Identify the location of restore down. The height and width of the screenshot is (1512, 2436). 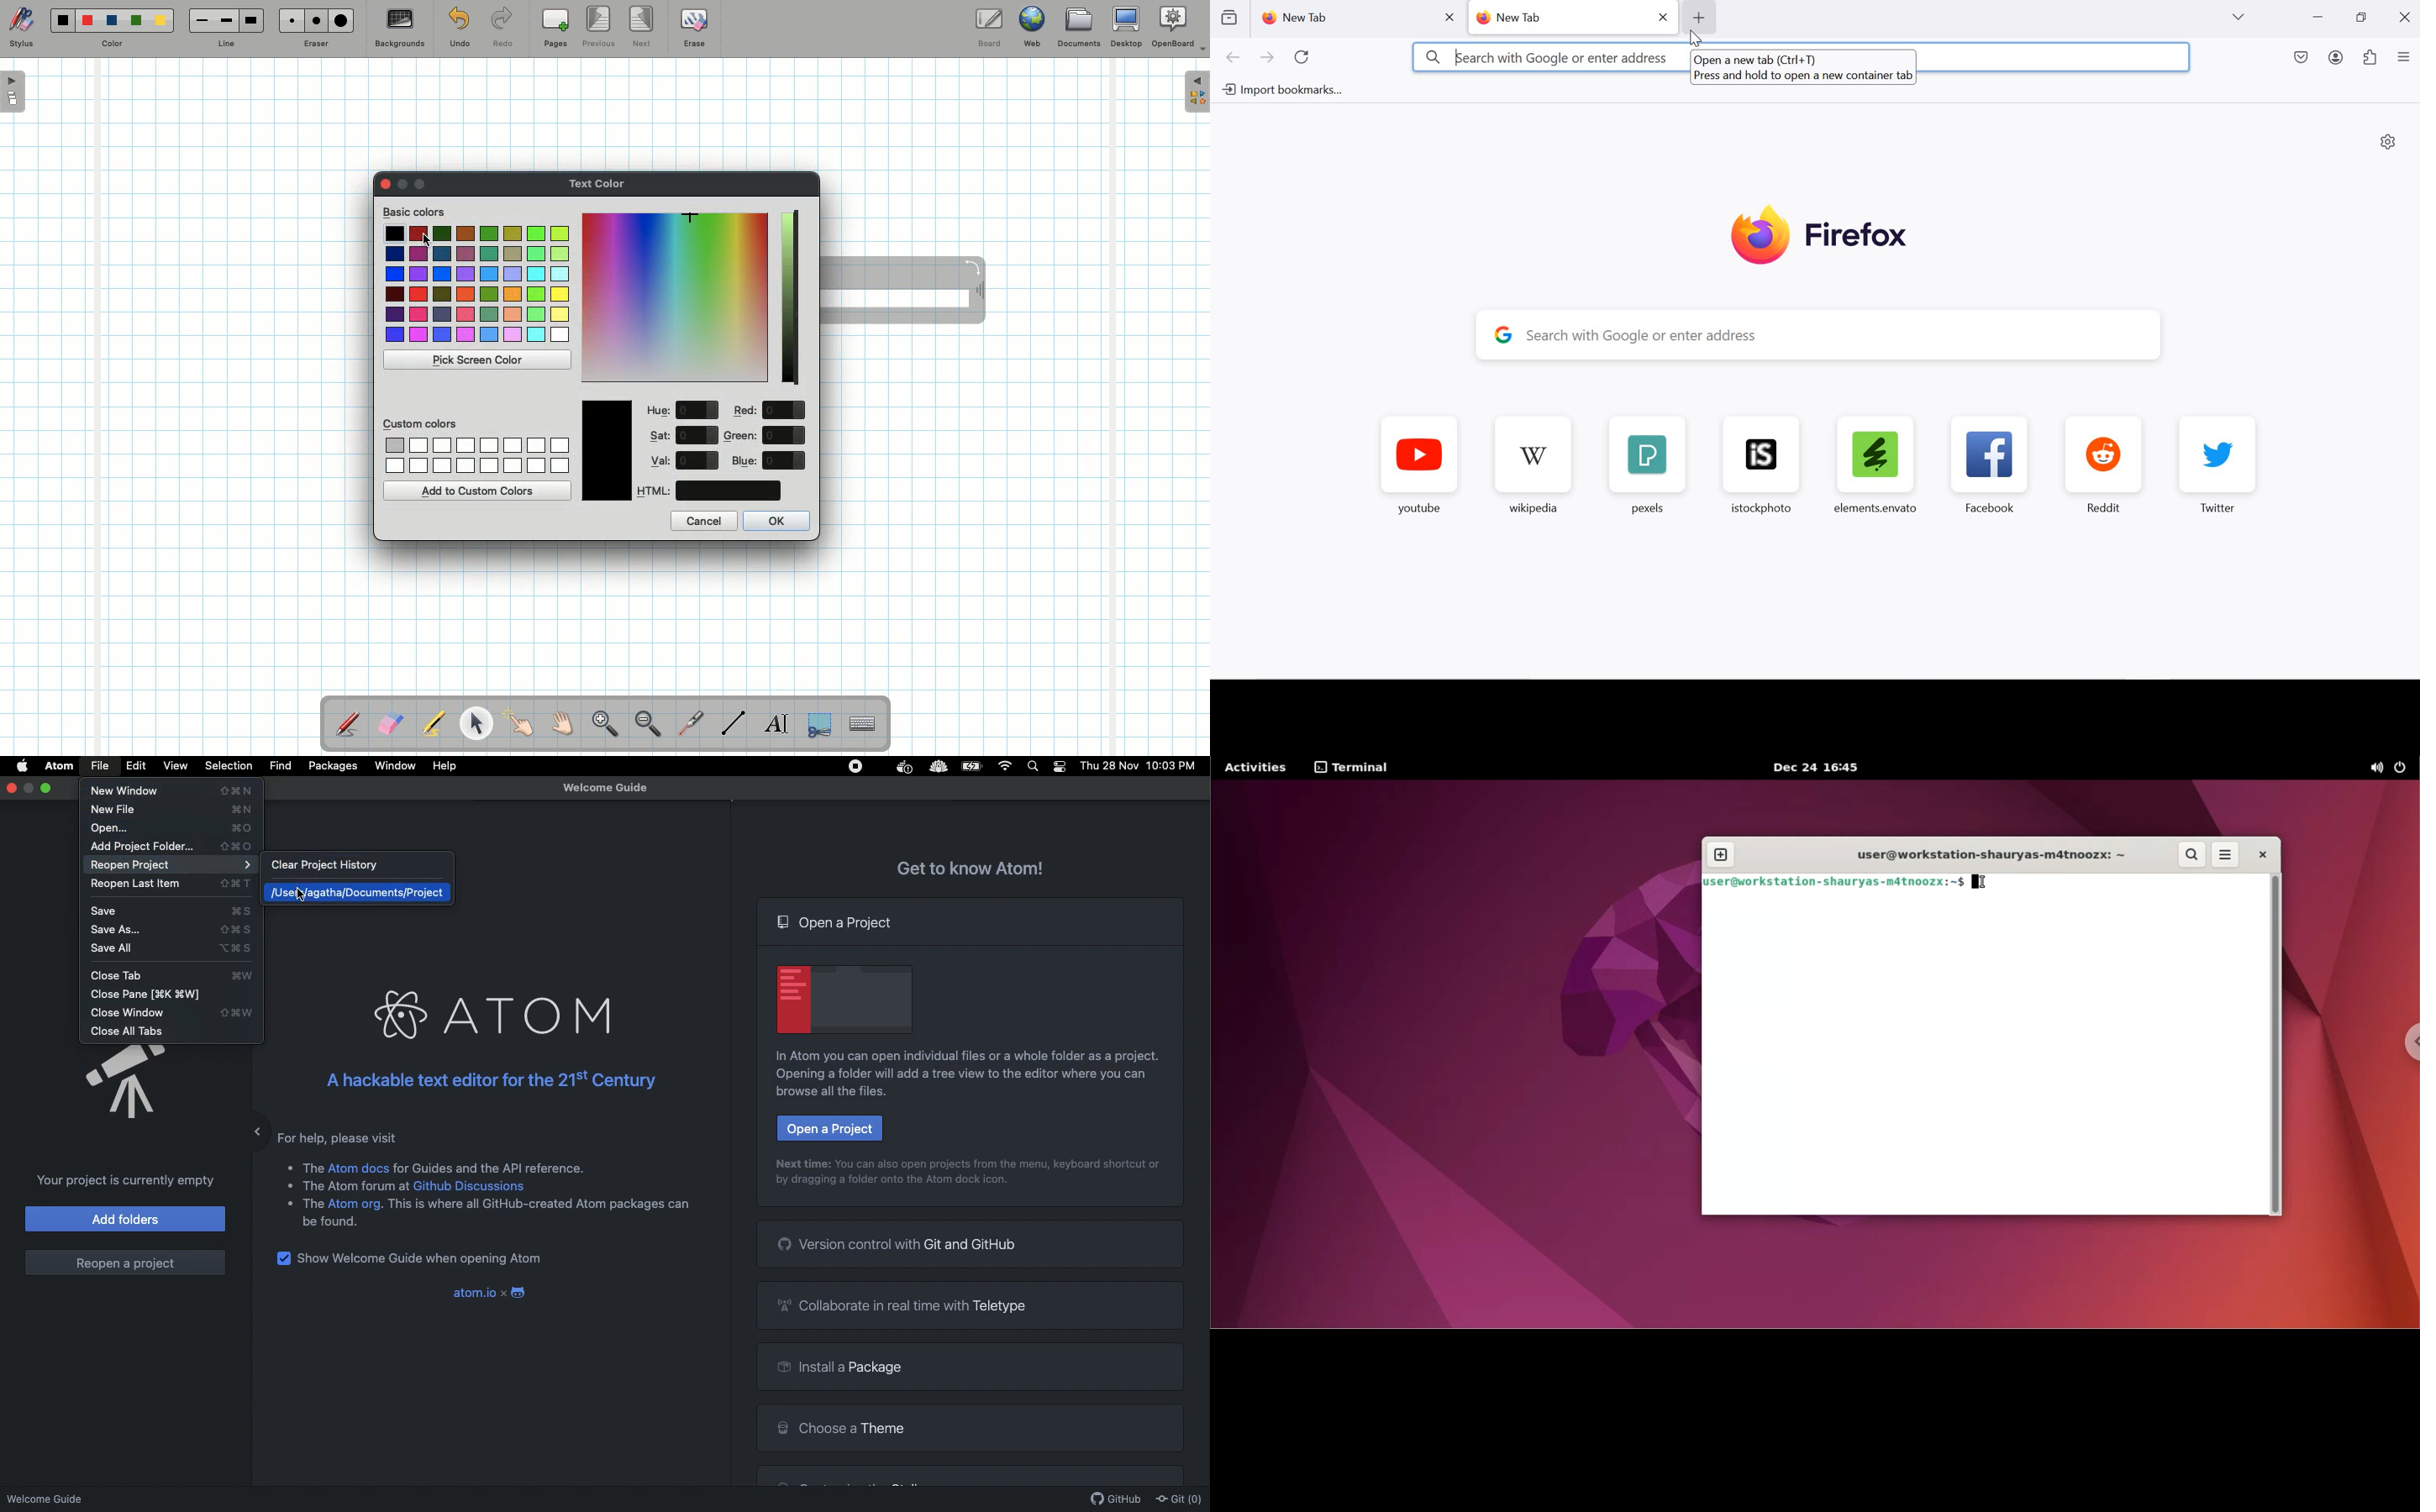
(2360, 18).